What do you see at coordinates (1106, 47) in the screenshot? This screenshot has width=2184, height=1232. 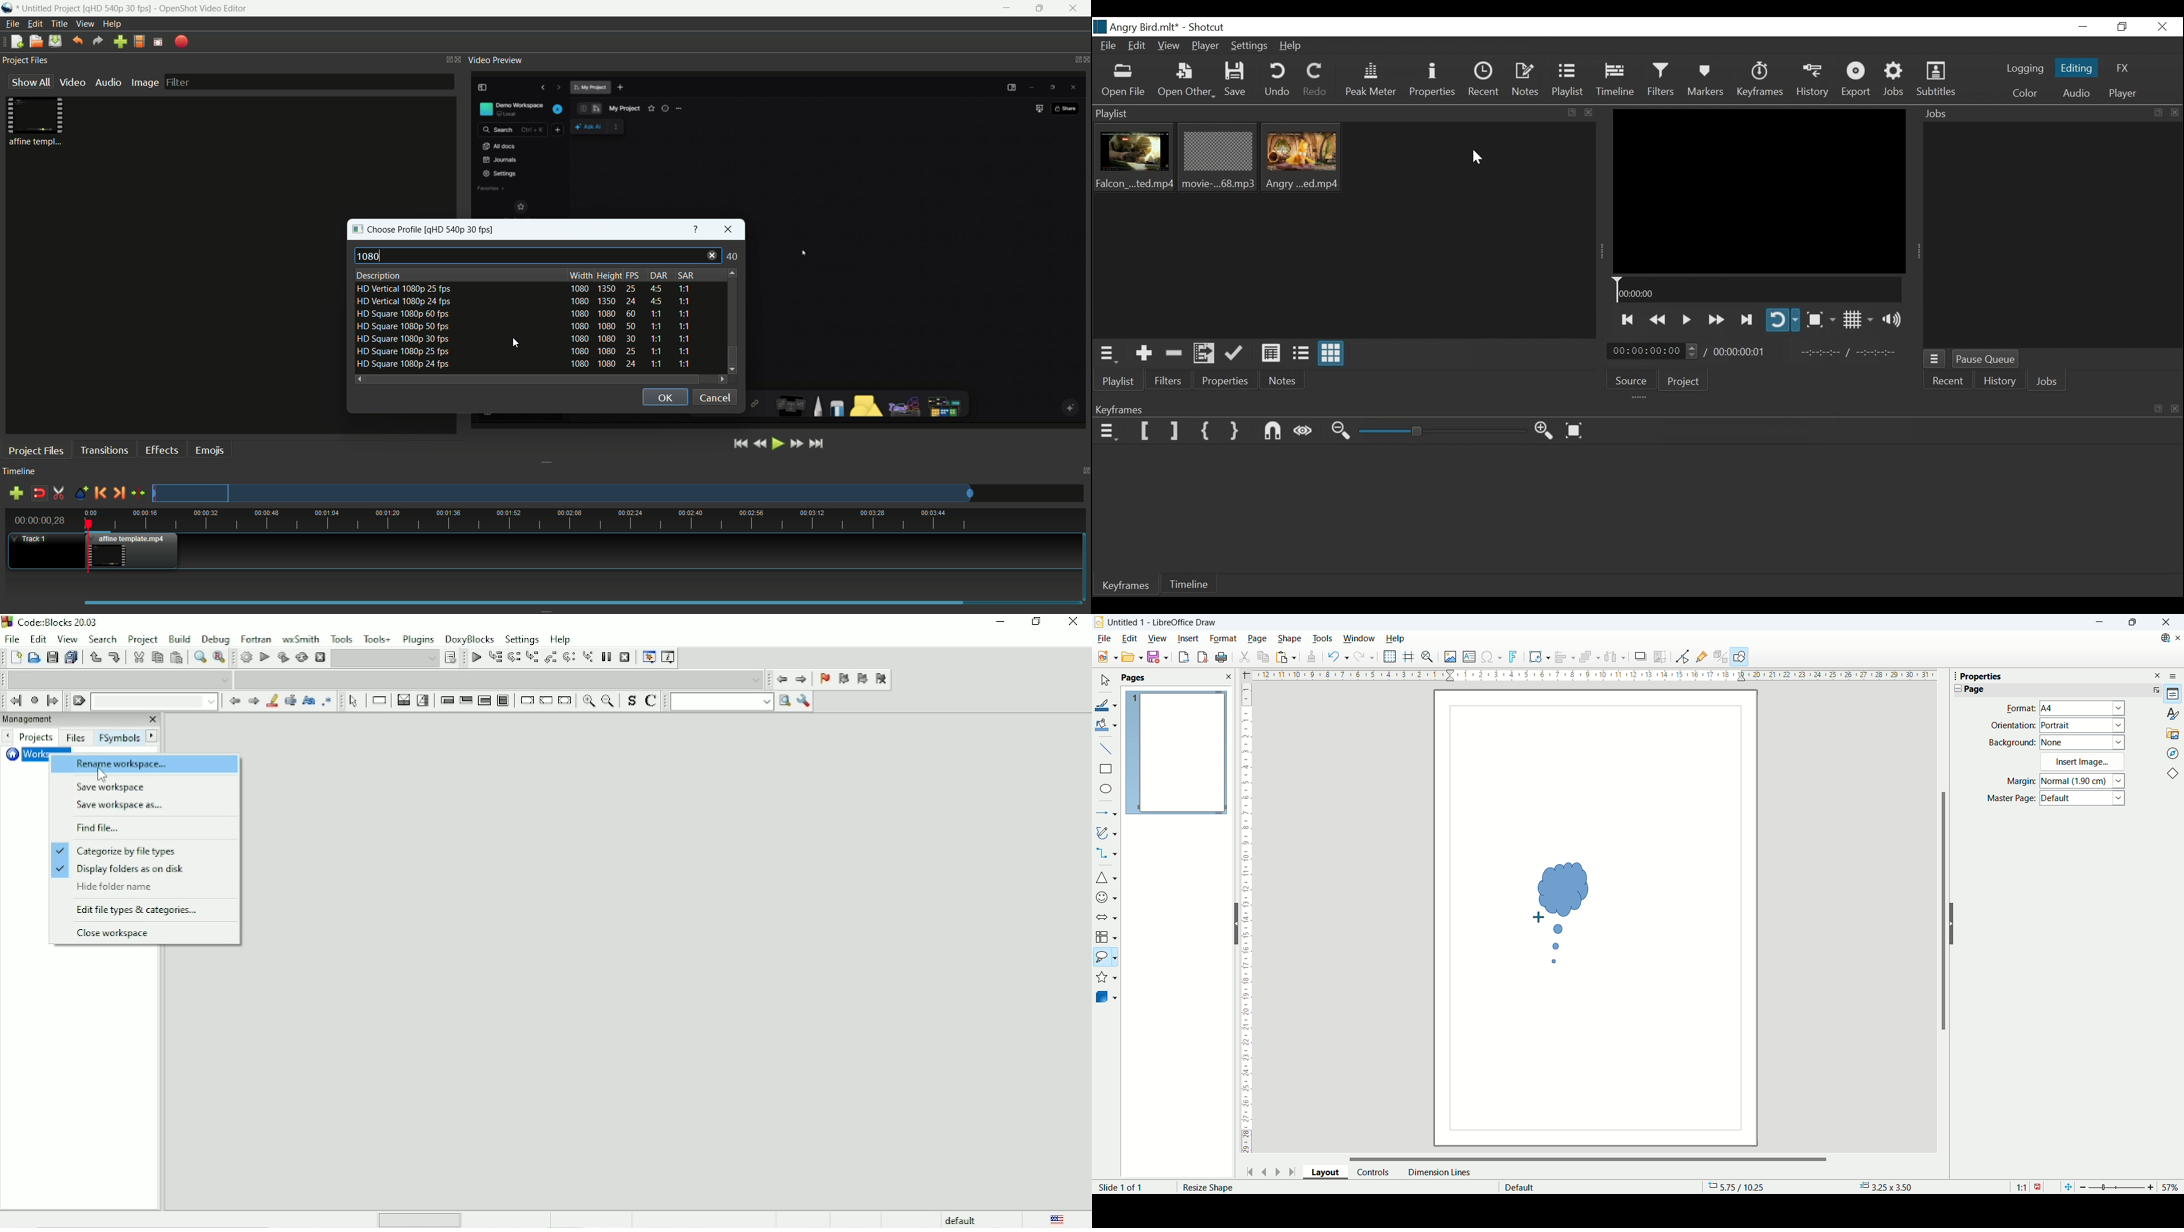 I see `File` at bounding box center [1106, 47].